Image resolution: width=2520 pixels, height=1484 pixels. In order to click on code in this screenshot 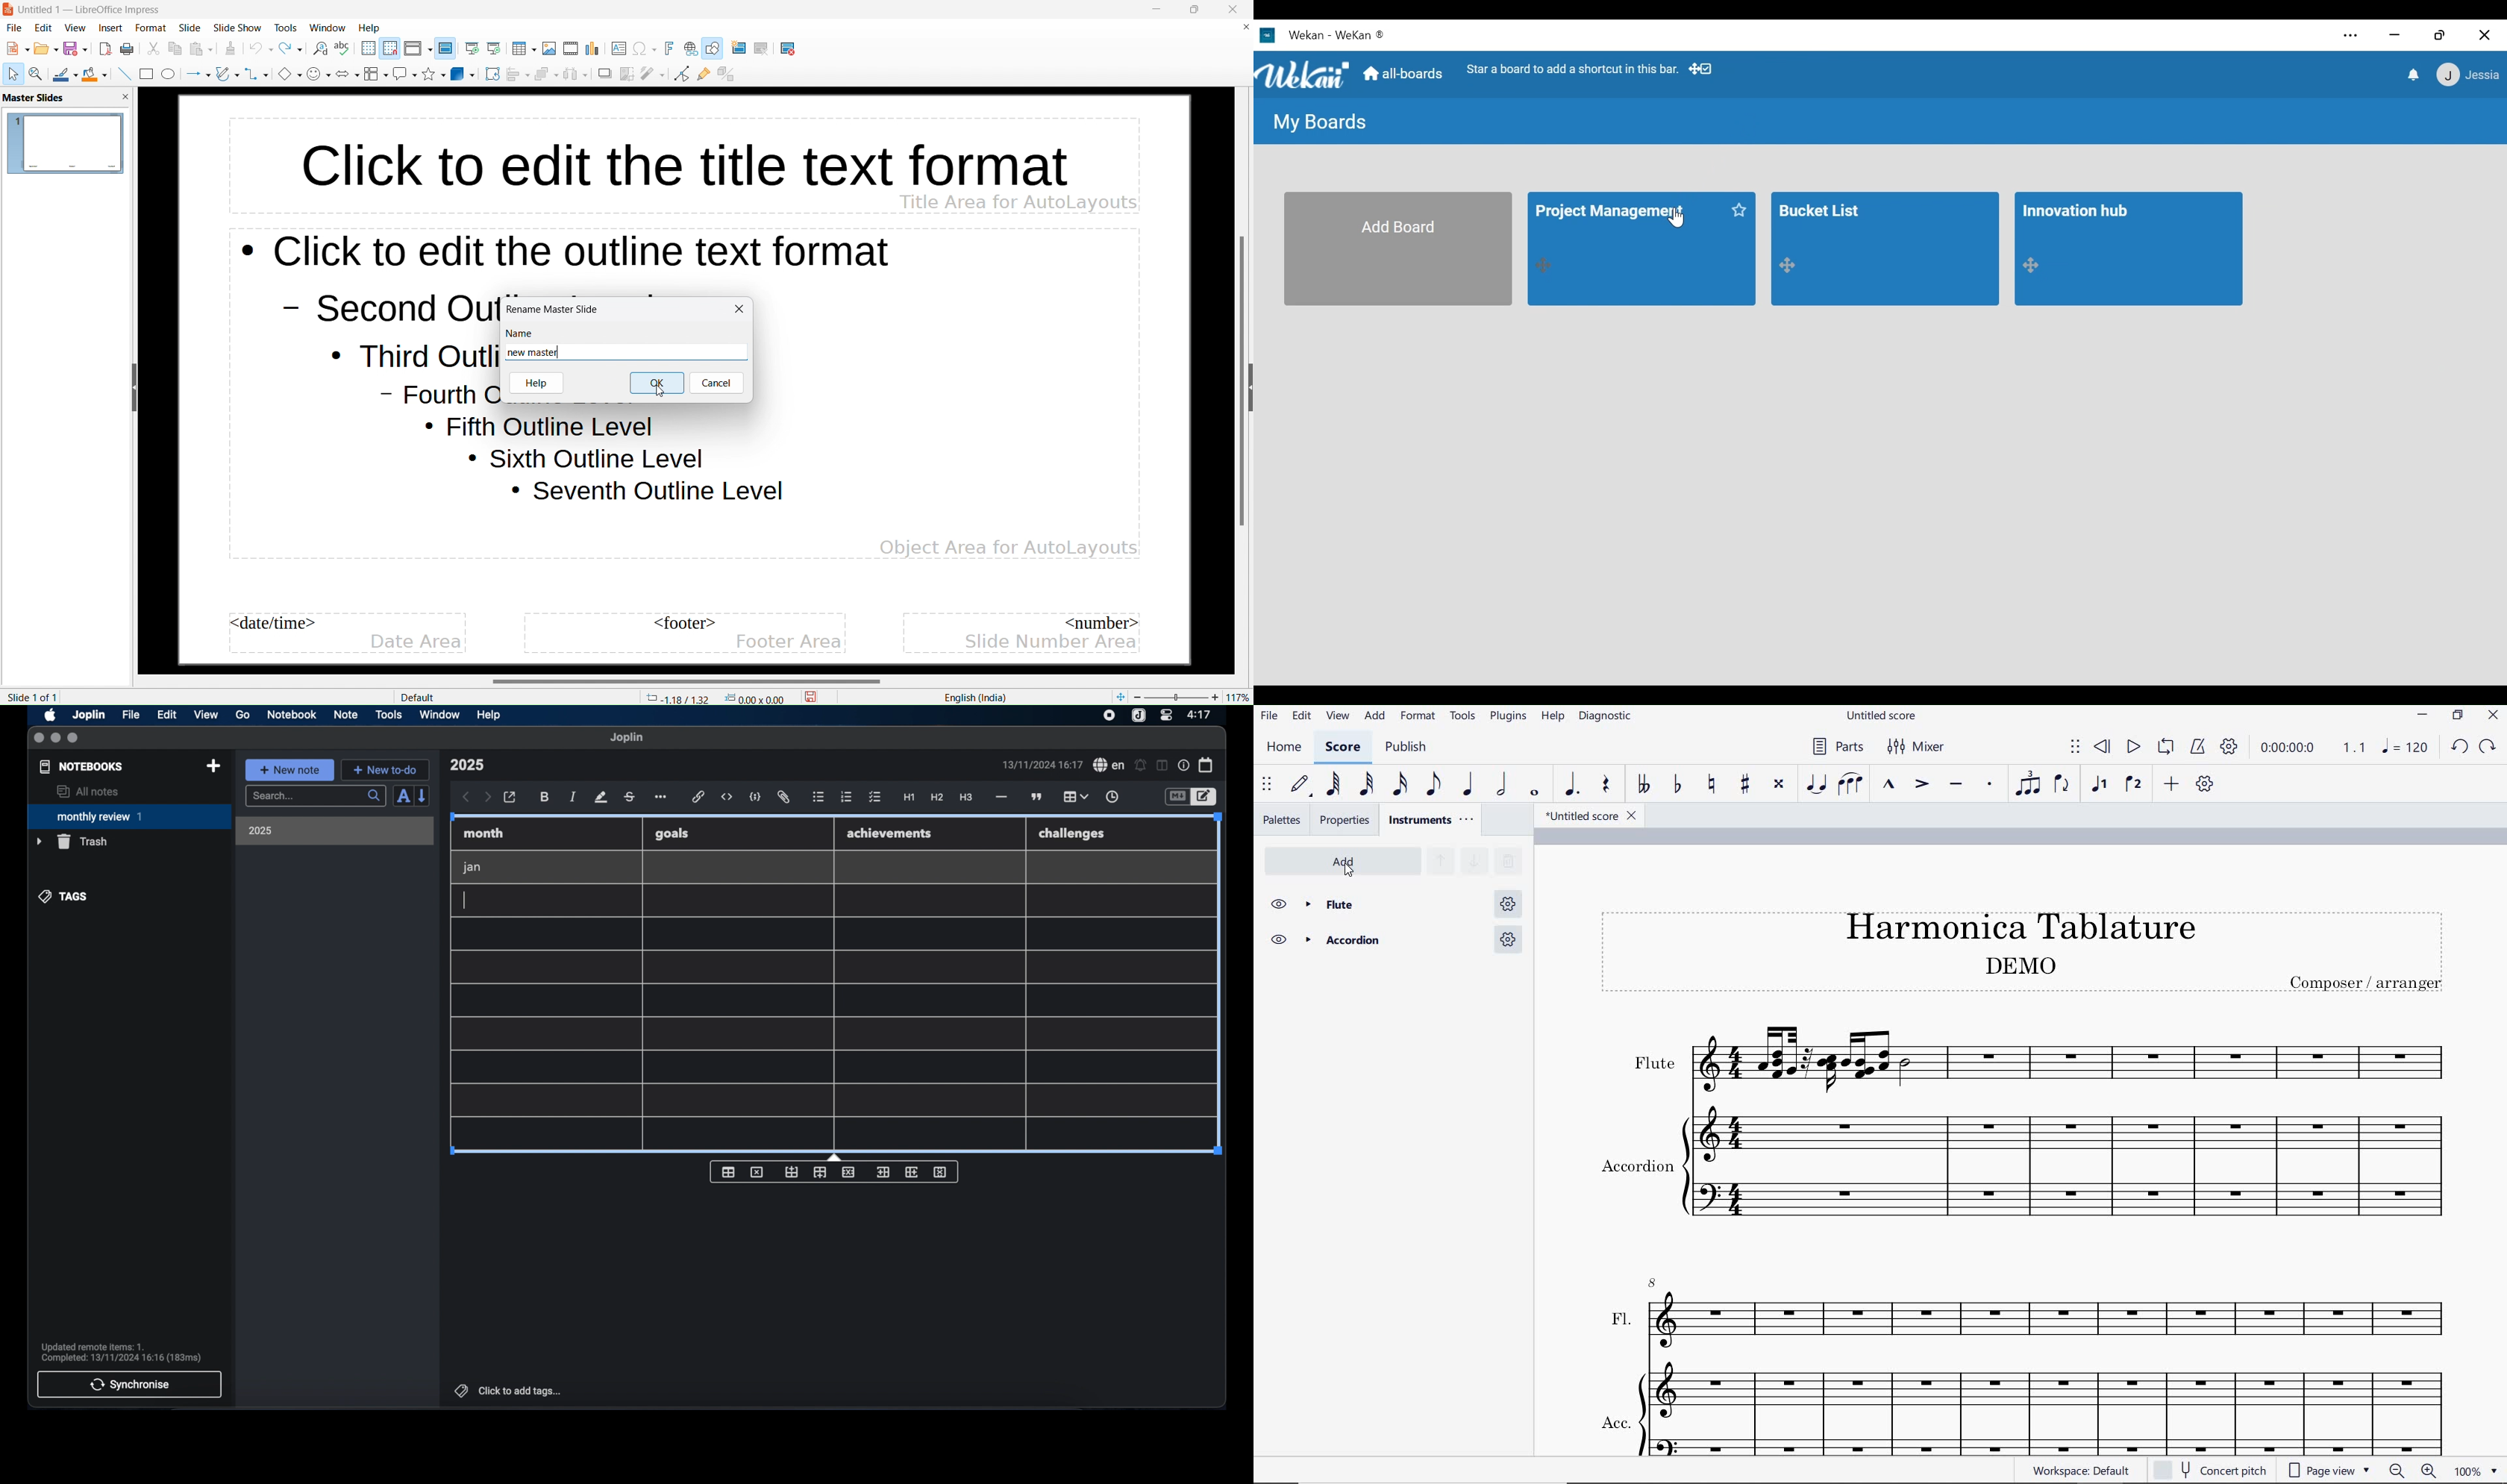, I will do `click(755, 798)`.